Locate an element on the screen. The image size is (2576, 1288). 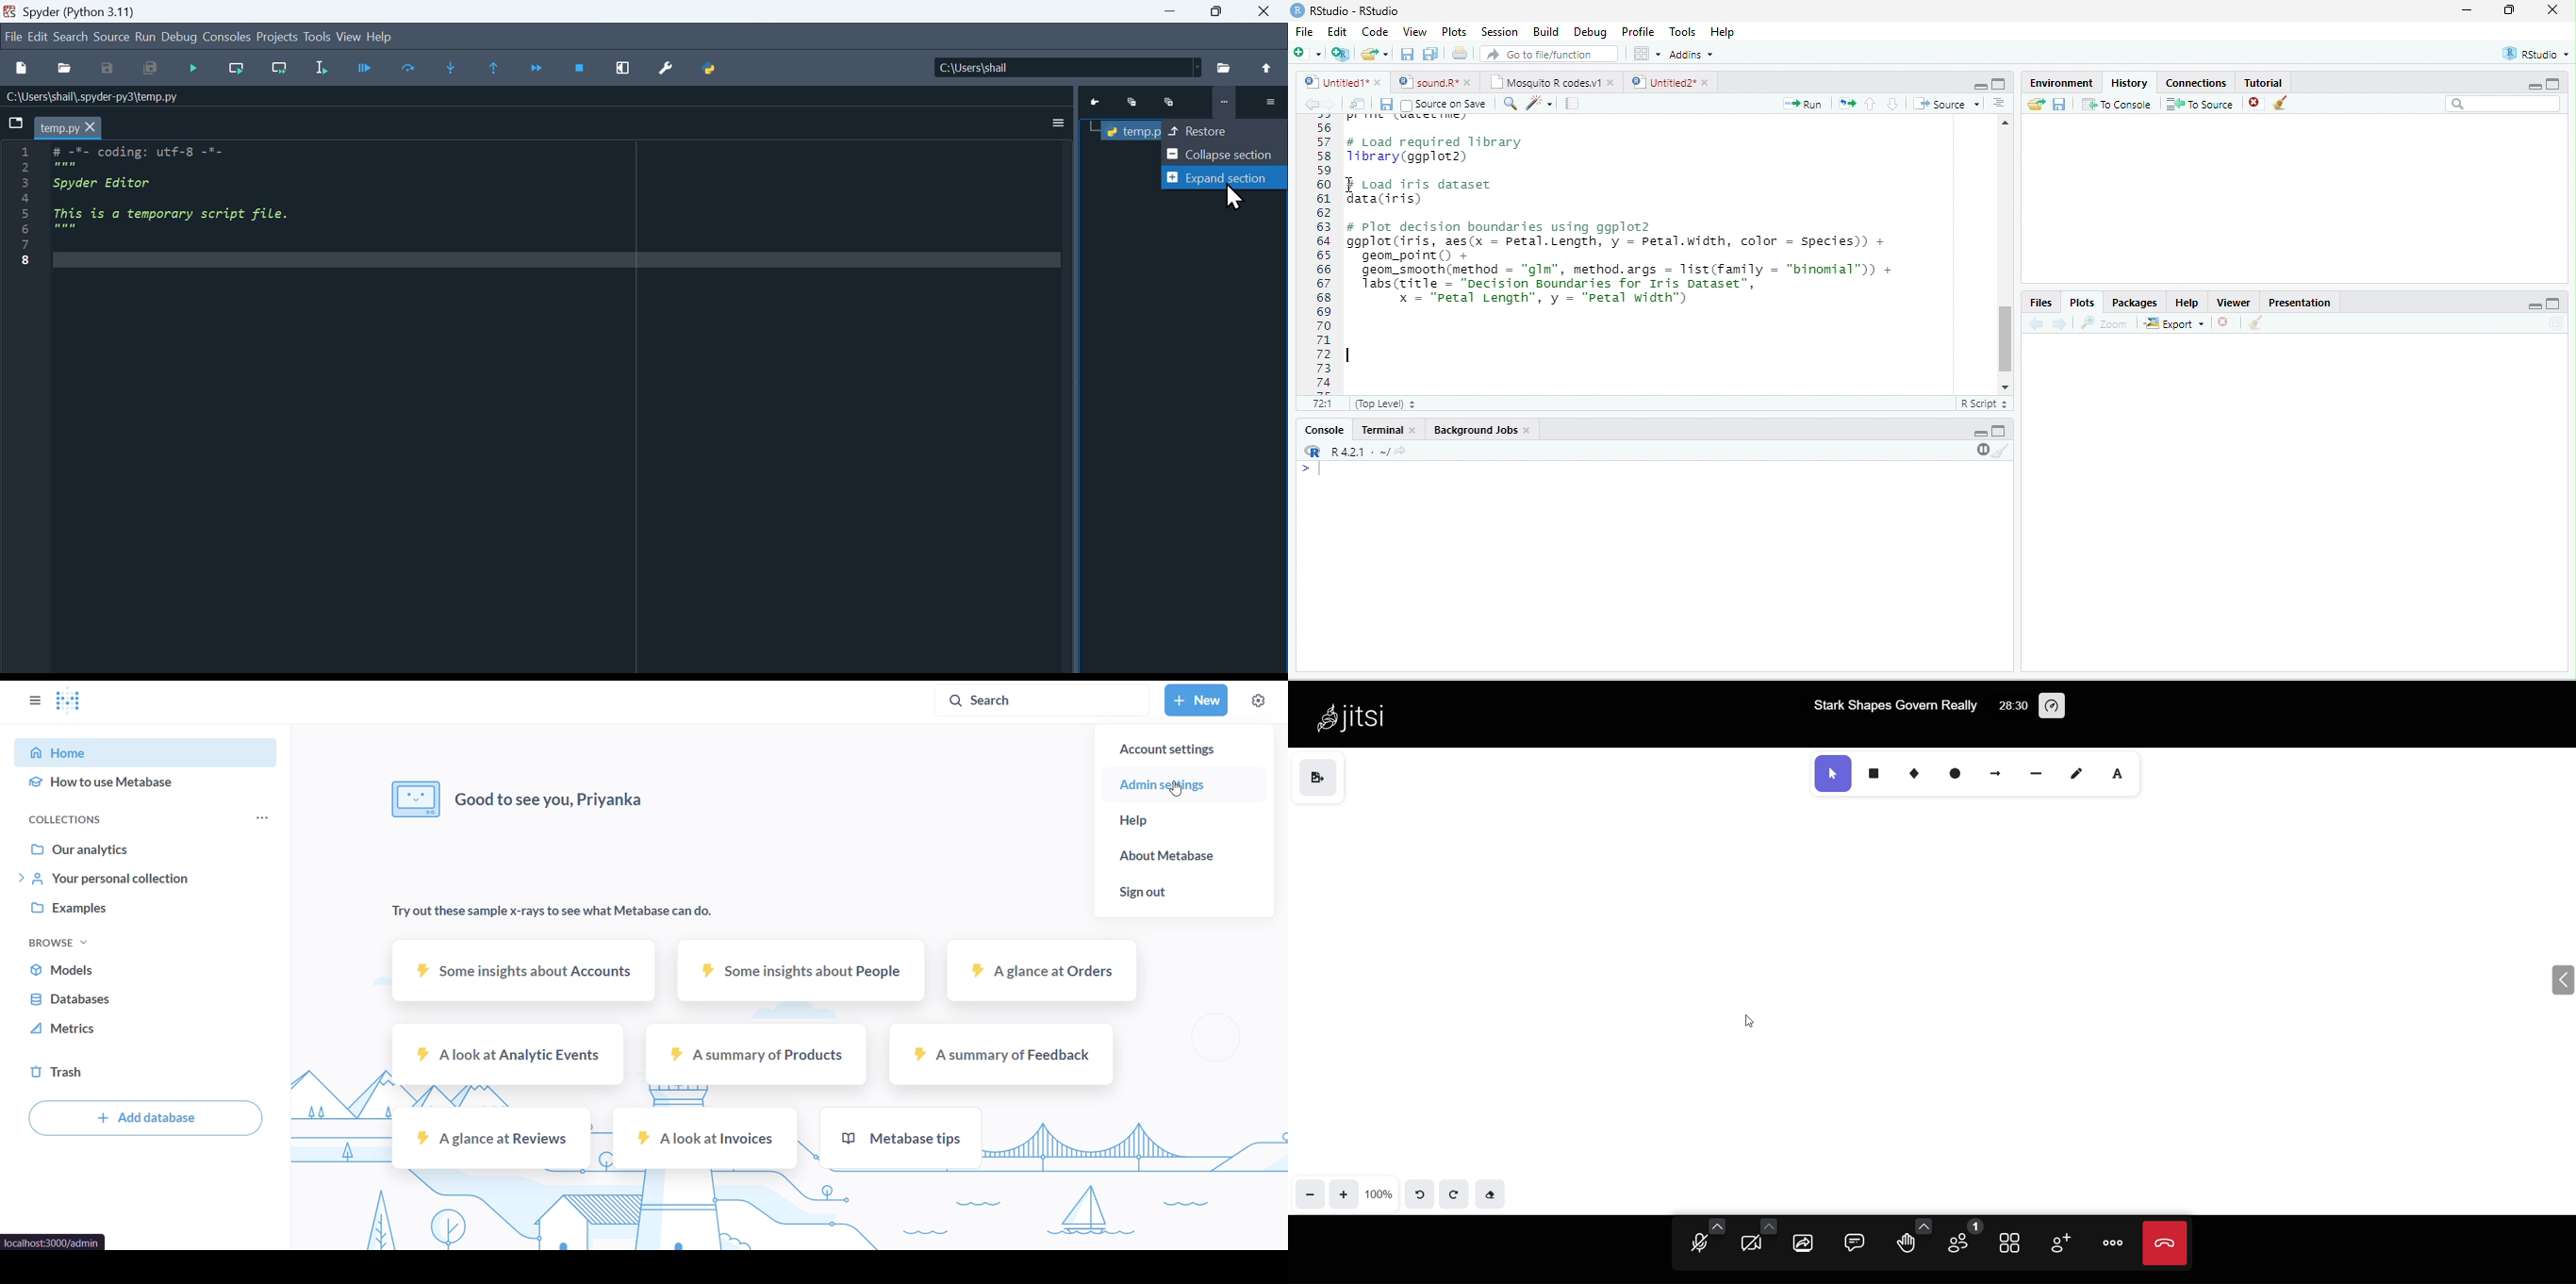
Collapse Section is located at coordinates (1225, 155).